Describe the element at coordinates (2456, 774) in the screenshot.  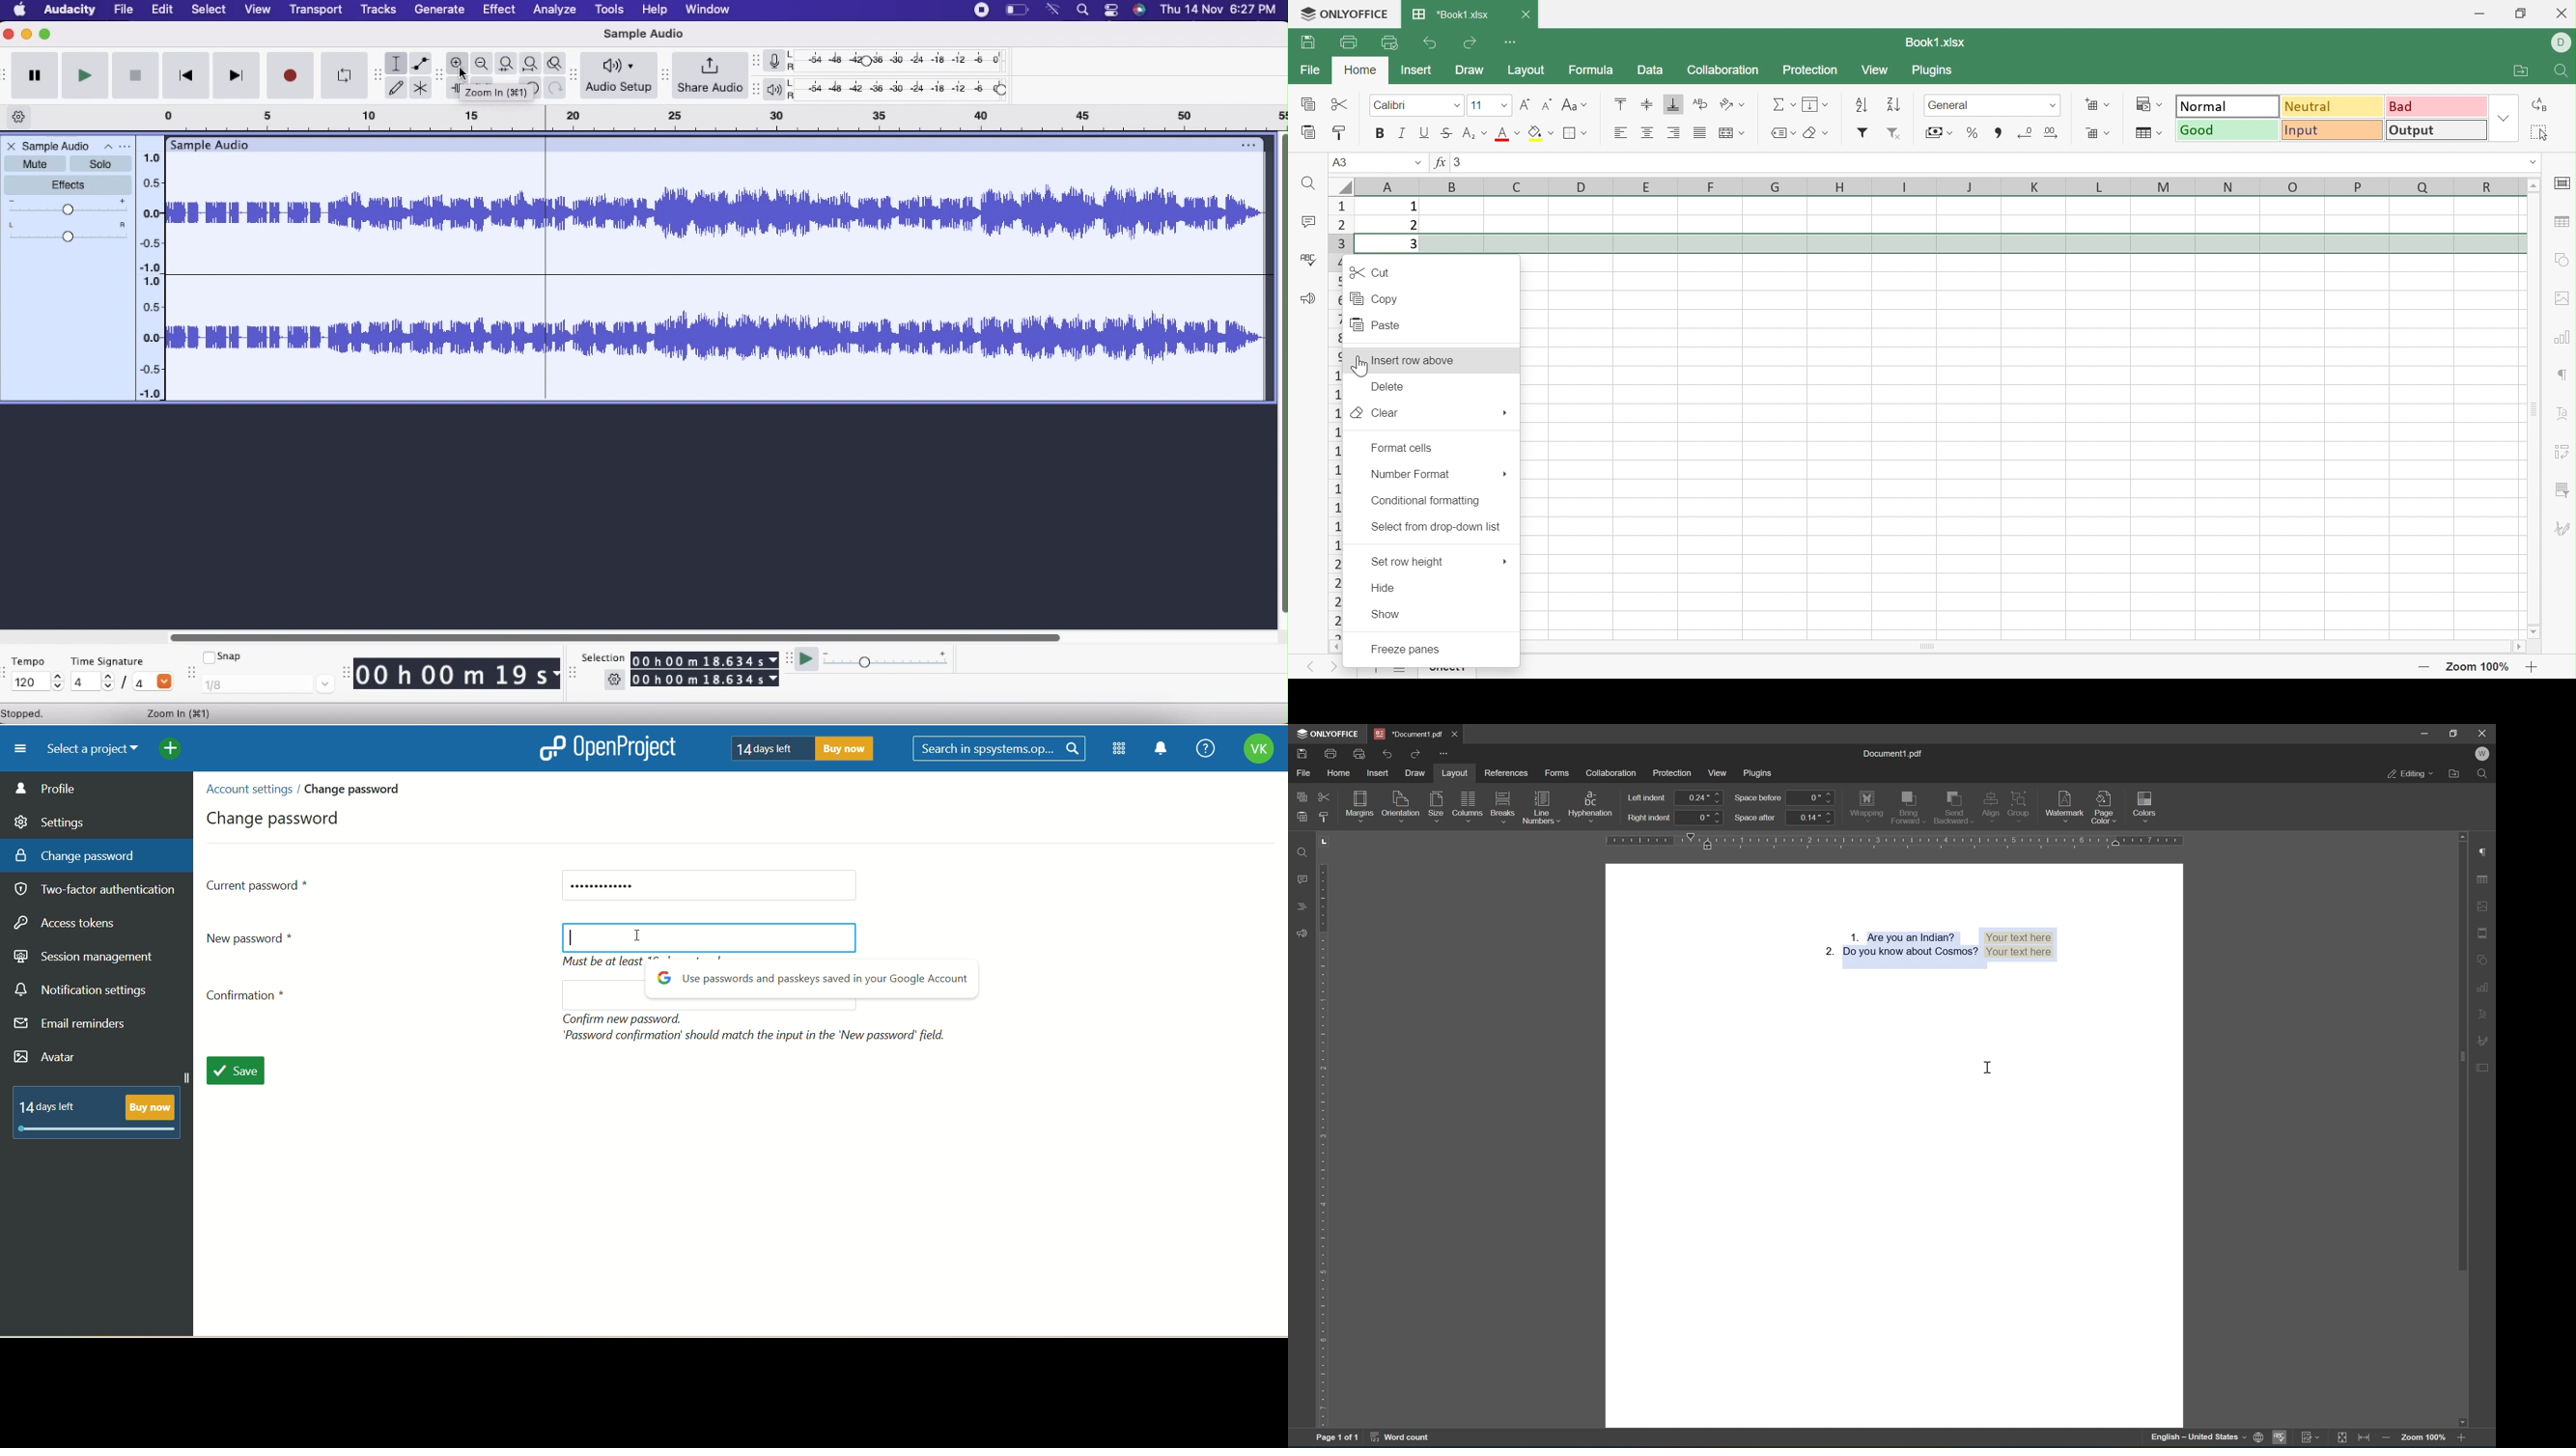
I see `open file location` at that location.